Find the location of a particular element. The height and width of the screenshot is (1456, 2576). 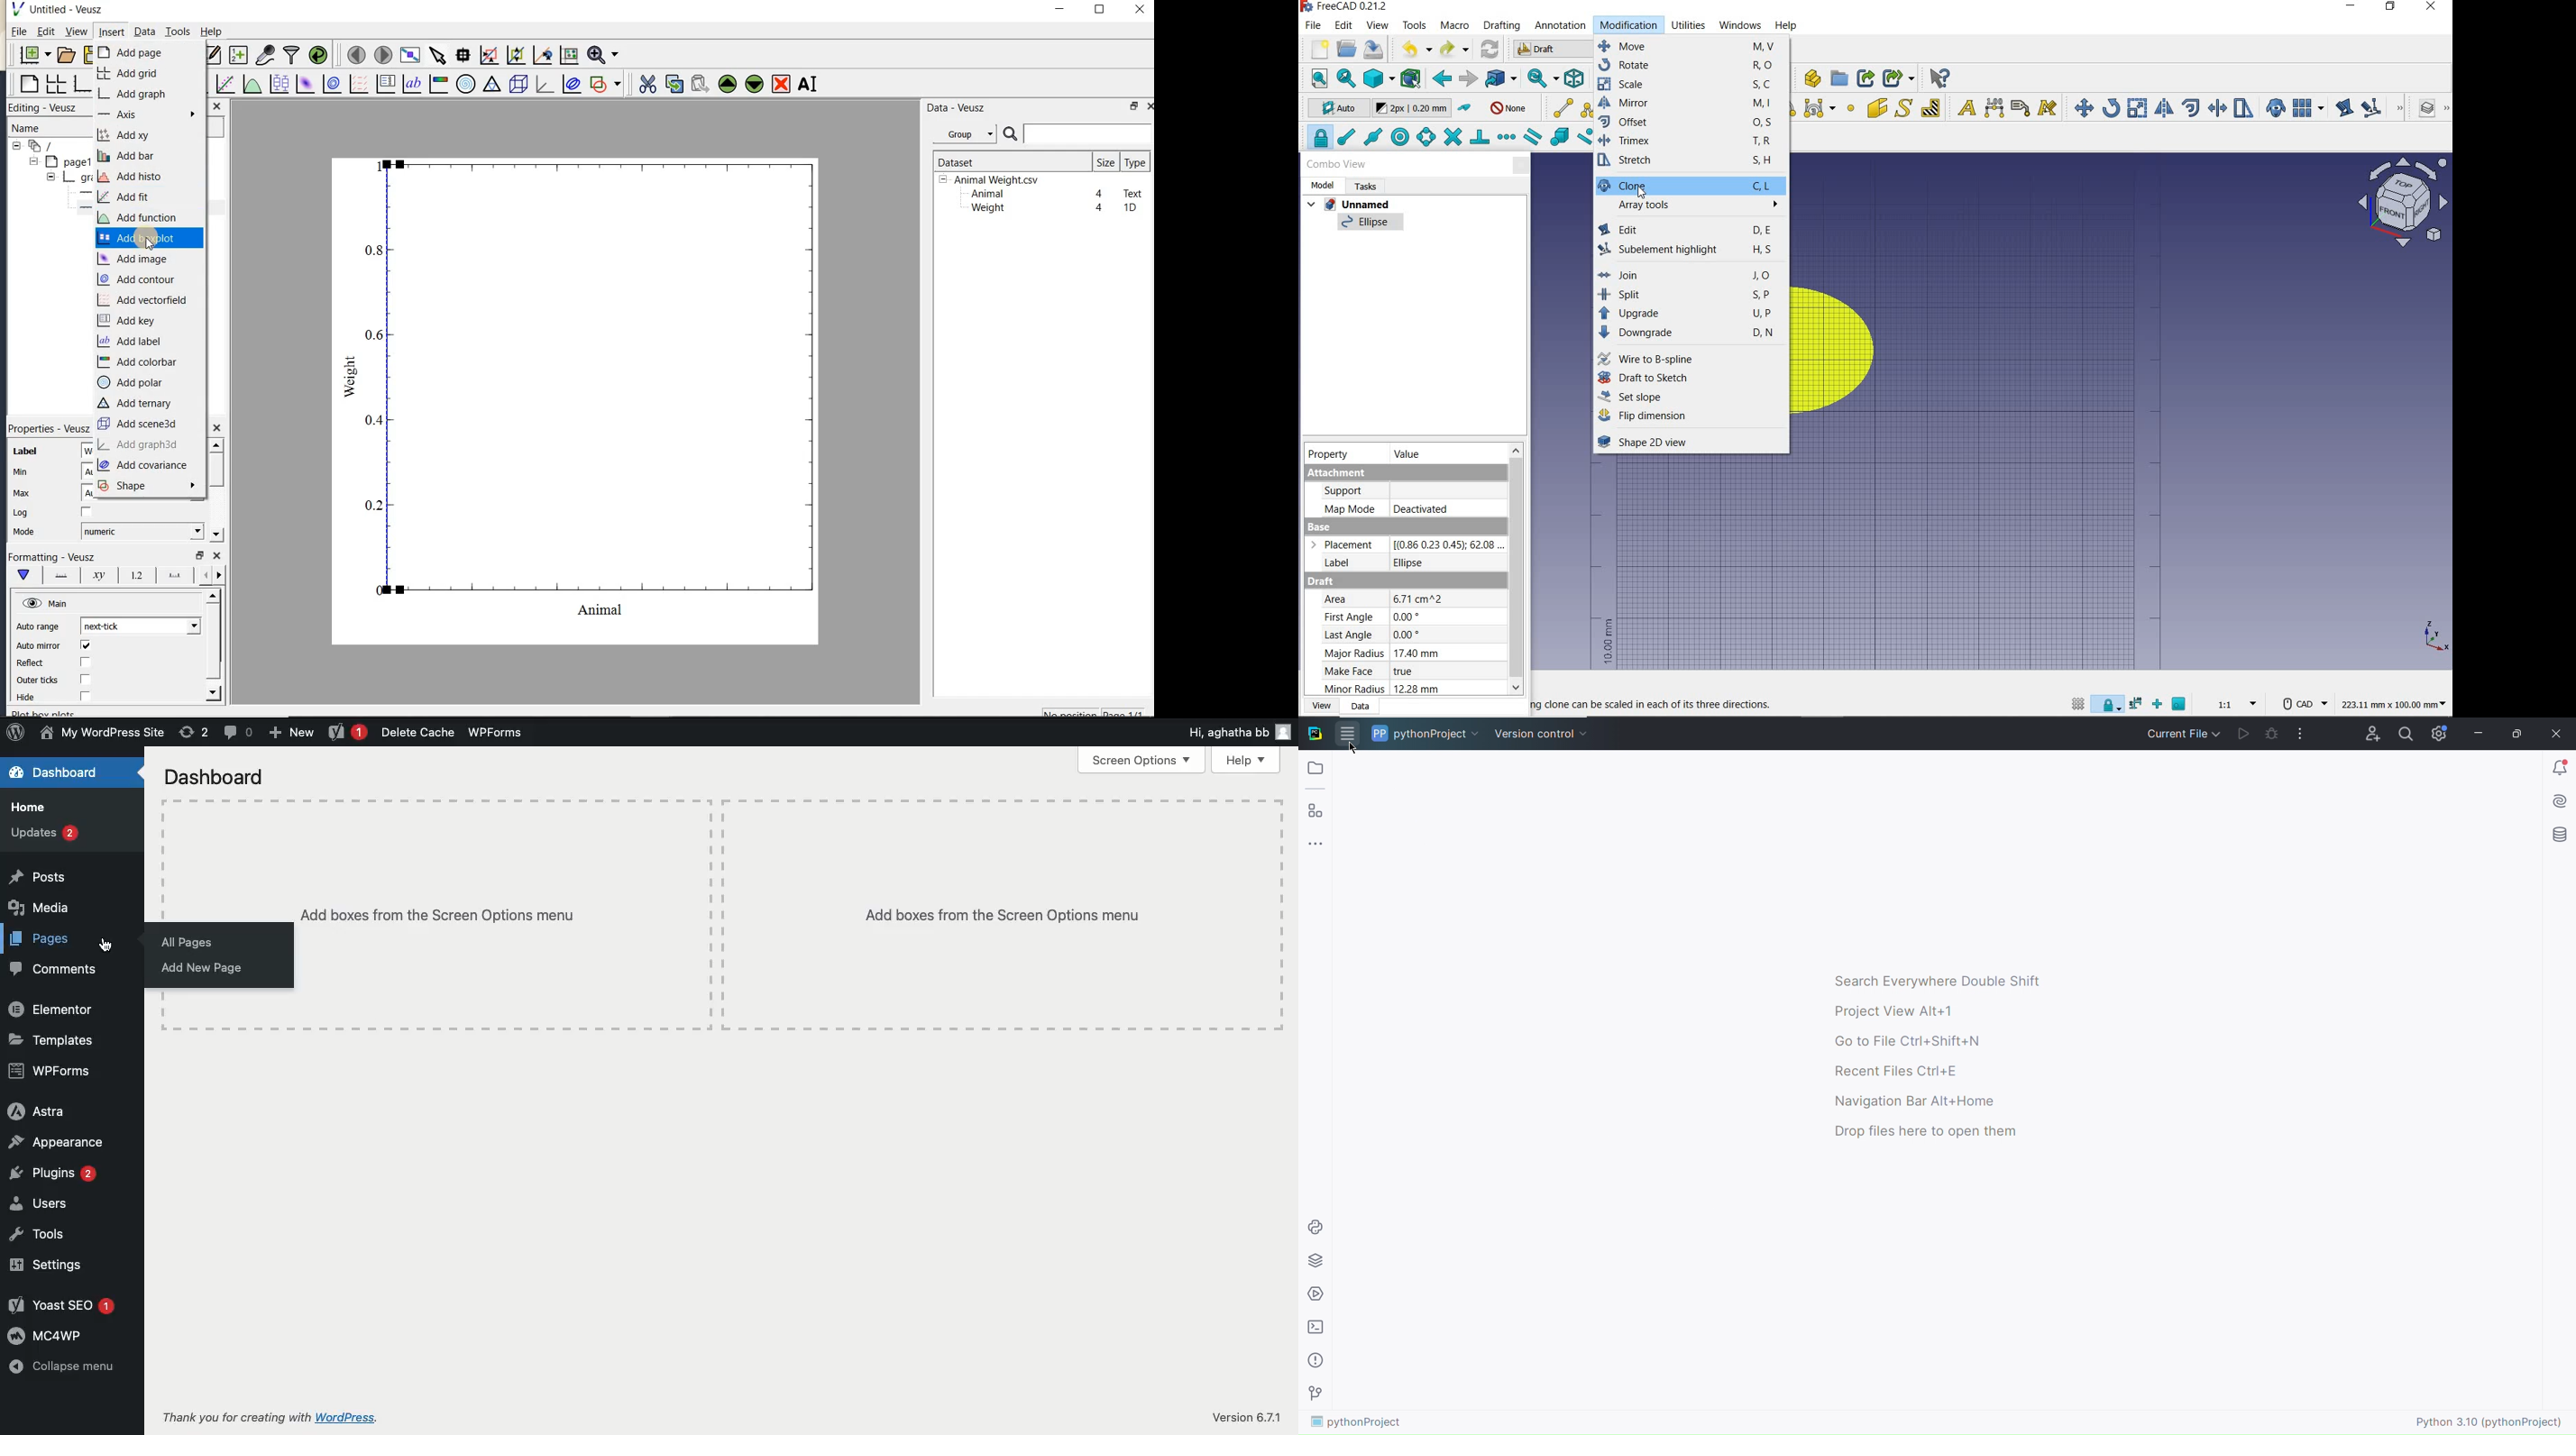

Go to File is located at coordinates (1911, 1040).